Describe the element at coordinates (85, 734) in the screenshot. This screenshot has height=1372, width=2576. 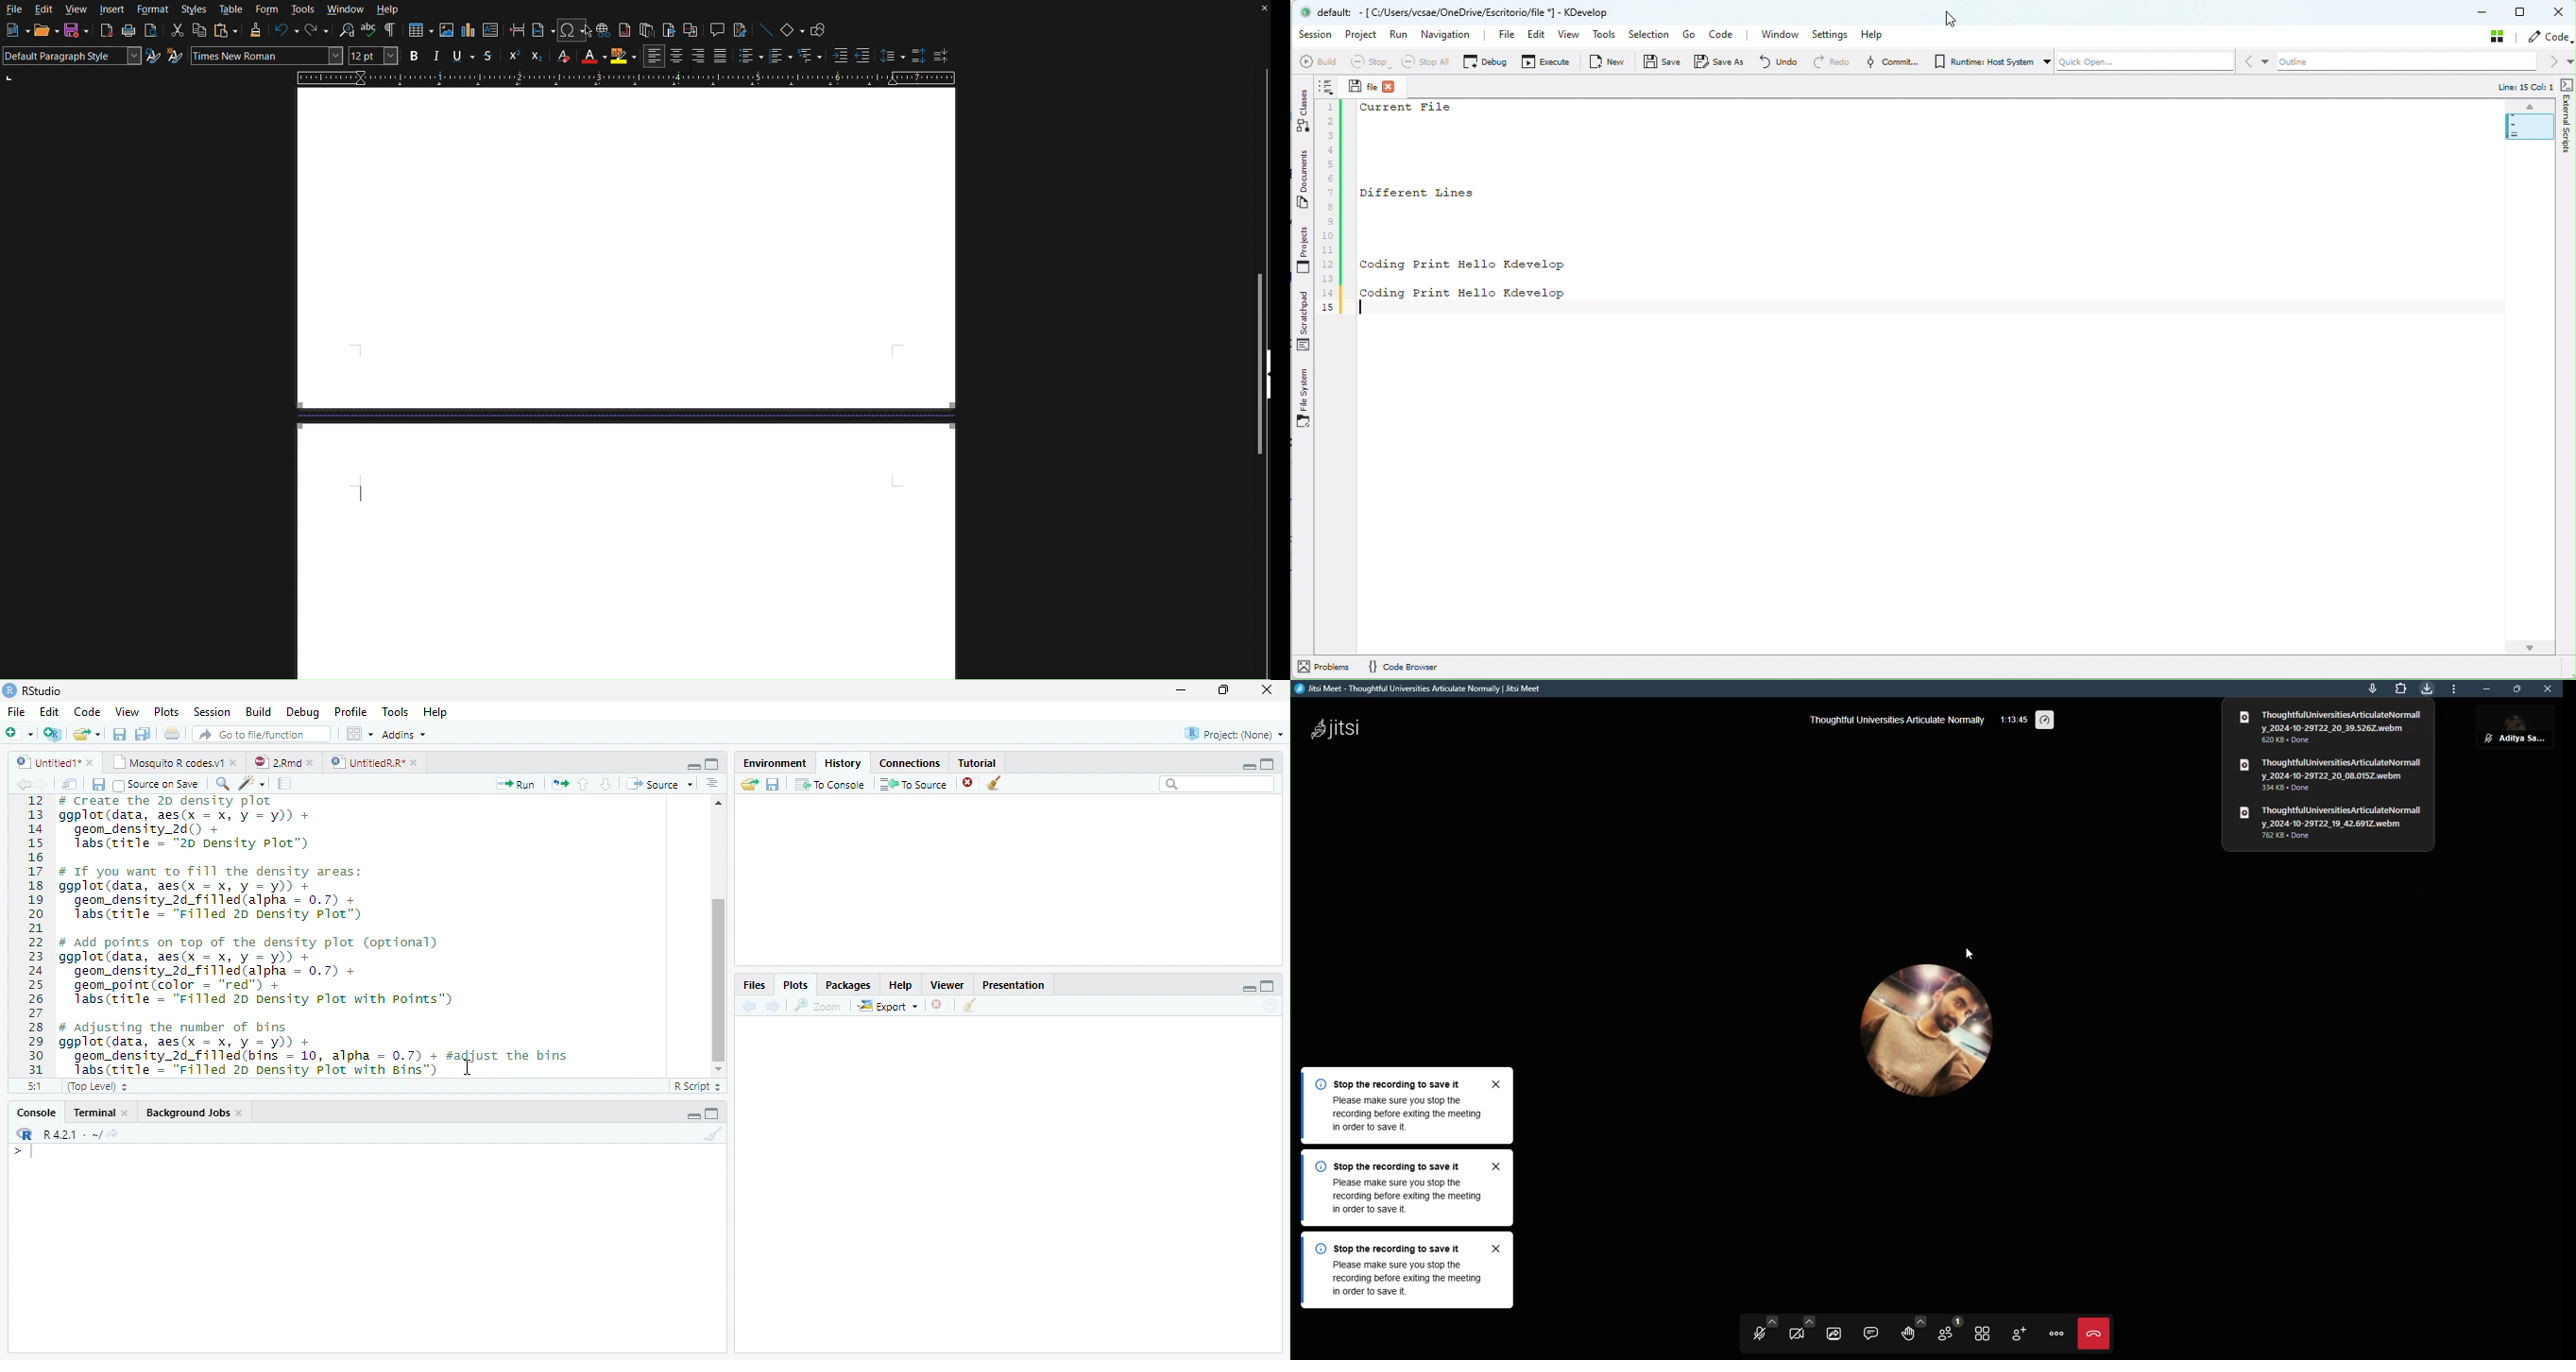
I see `open an existing file` at that location.